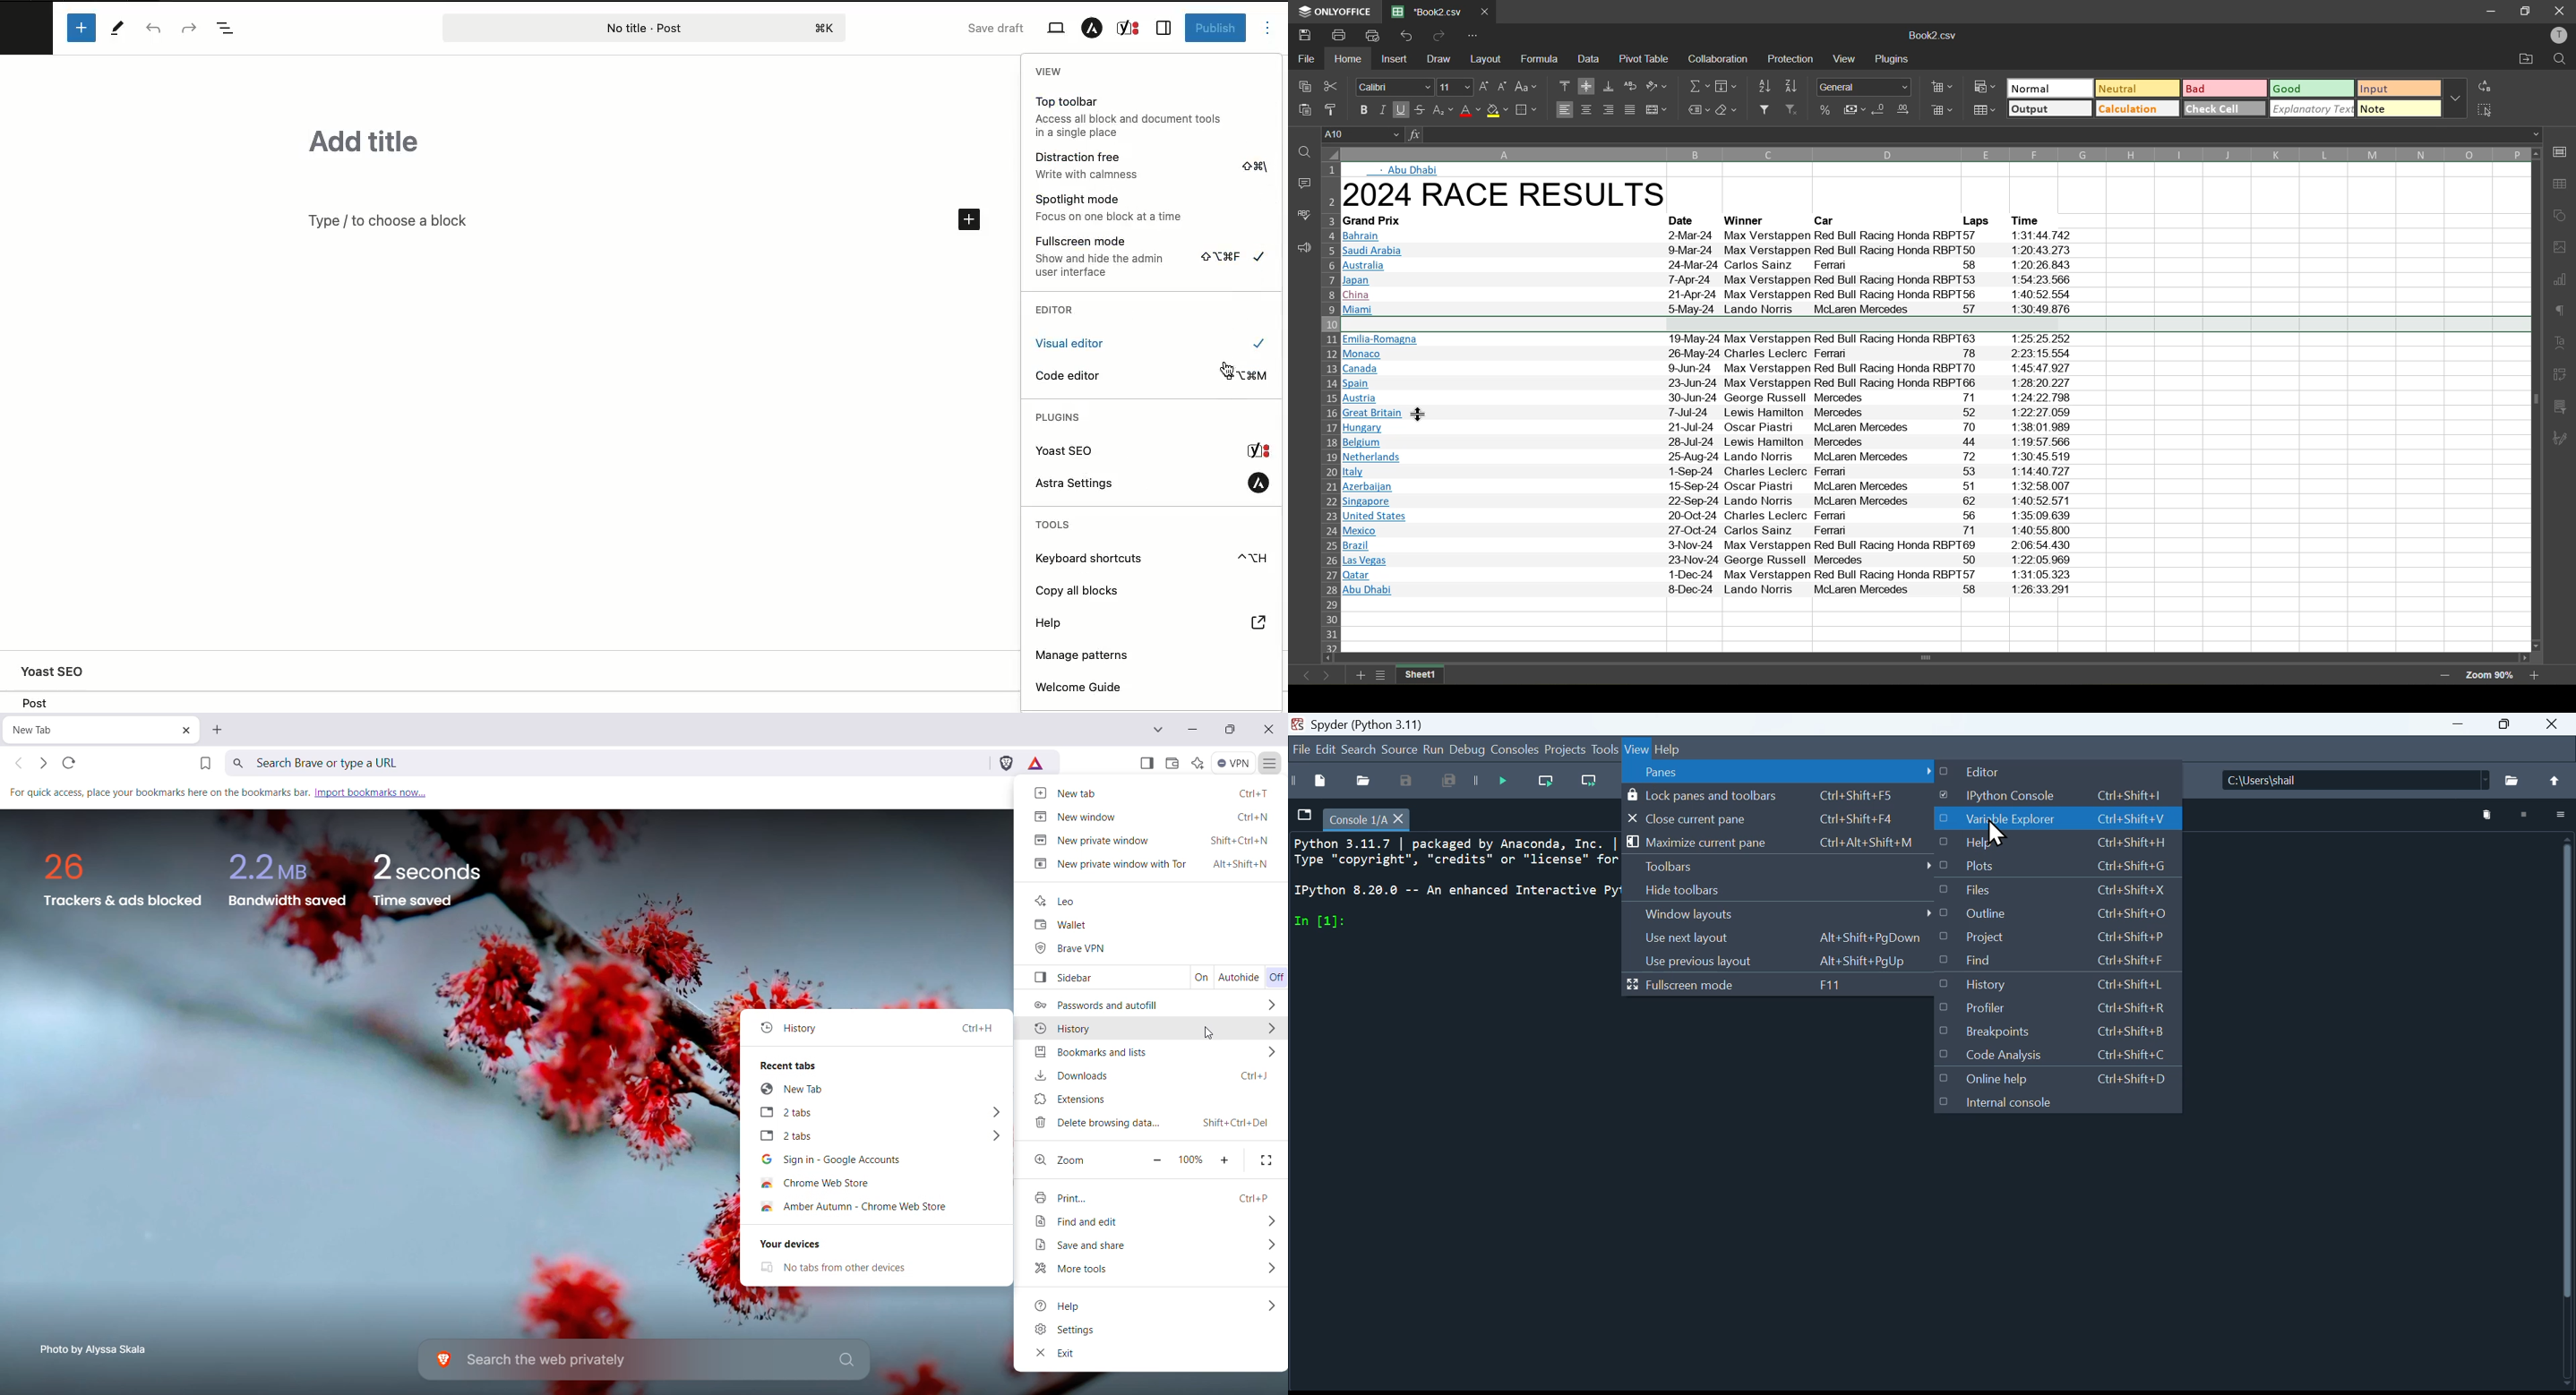 This screenshot has height=1400, width=2576. What do you see at coordinates (2395, 676) in the screenshot?
I see `sum: 45474` at bounding box center [2395, 676].